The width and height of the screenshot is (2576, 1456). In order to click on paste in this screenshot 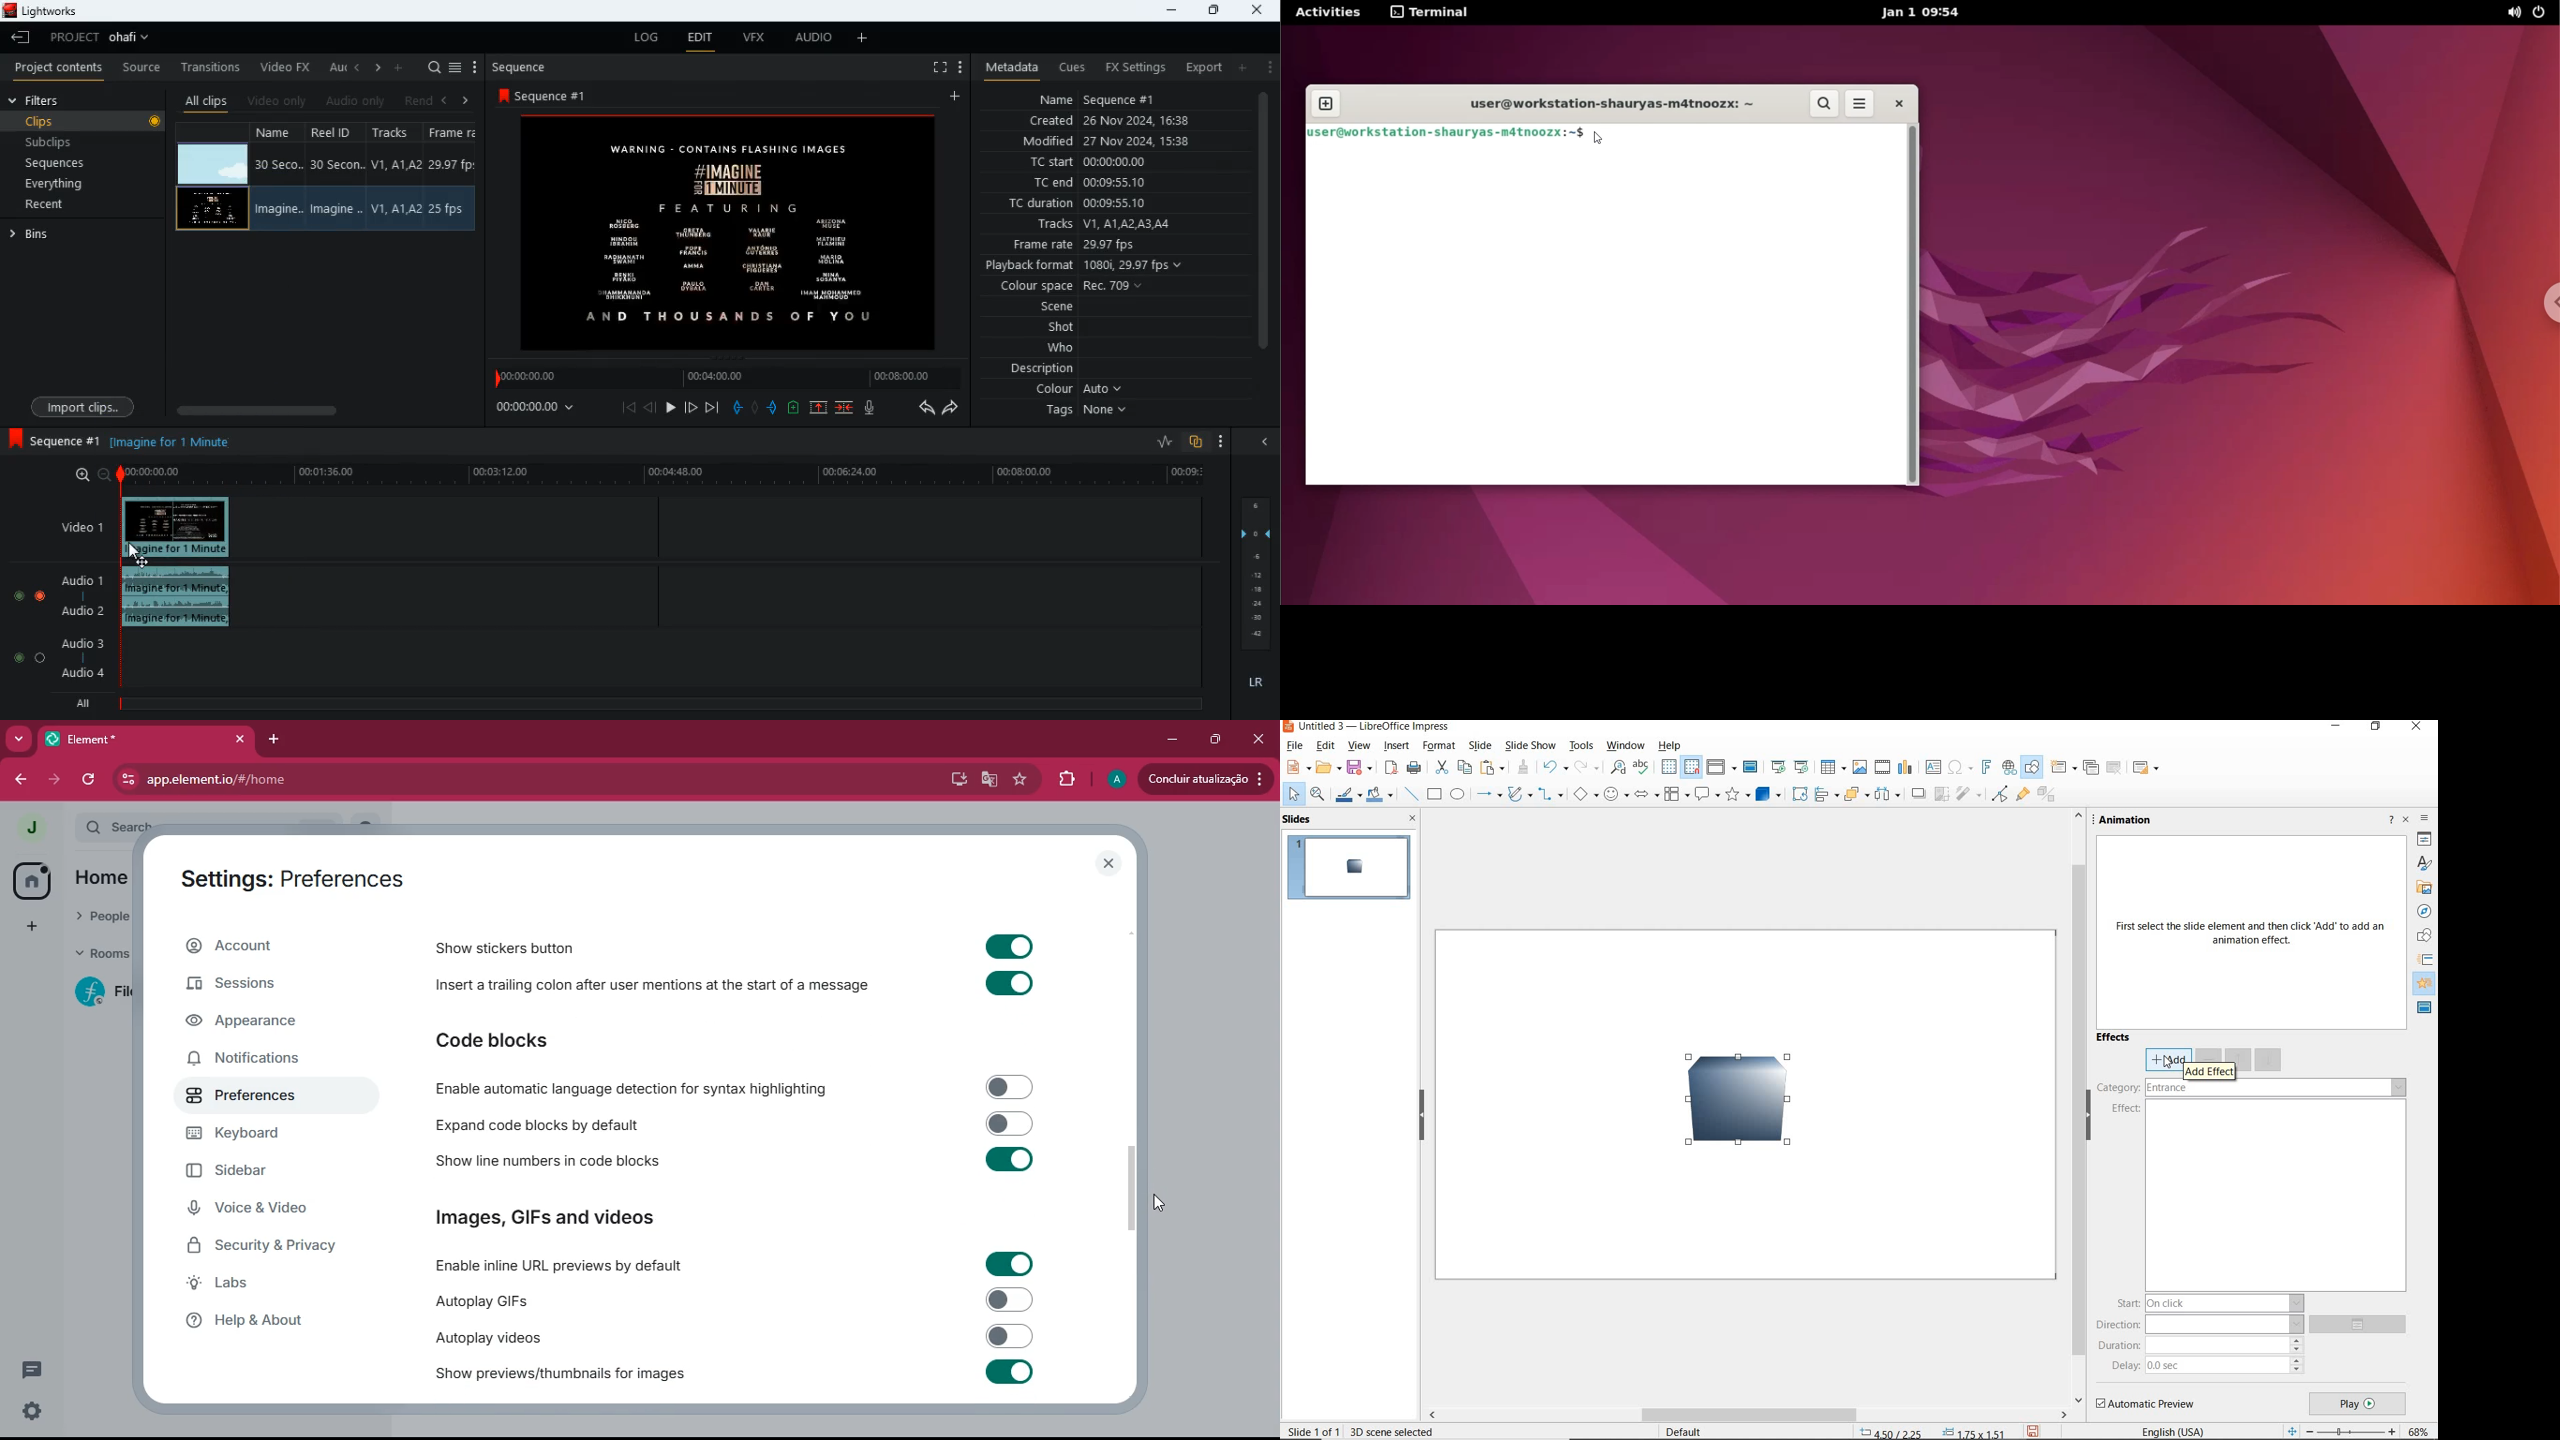, I will do `click(1493, 766)`.